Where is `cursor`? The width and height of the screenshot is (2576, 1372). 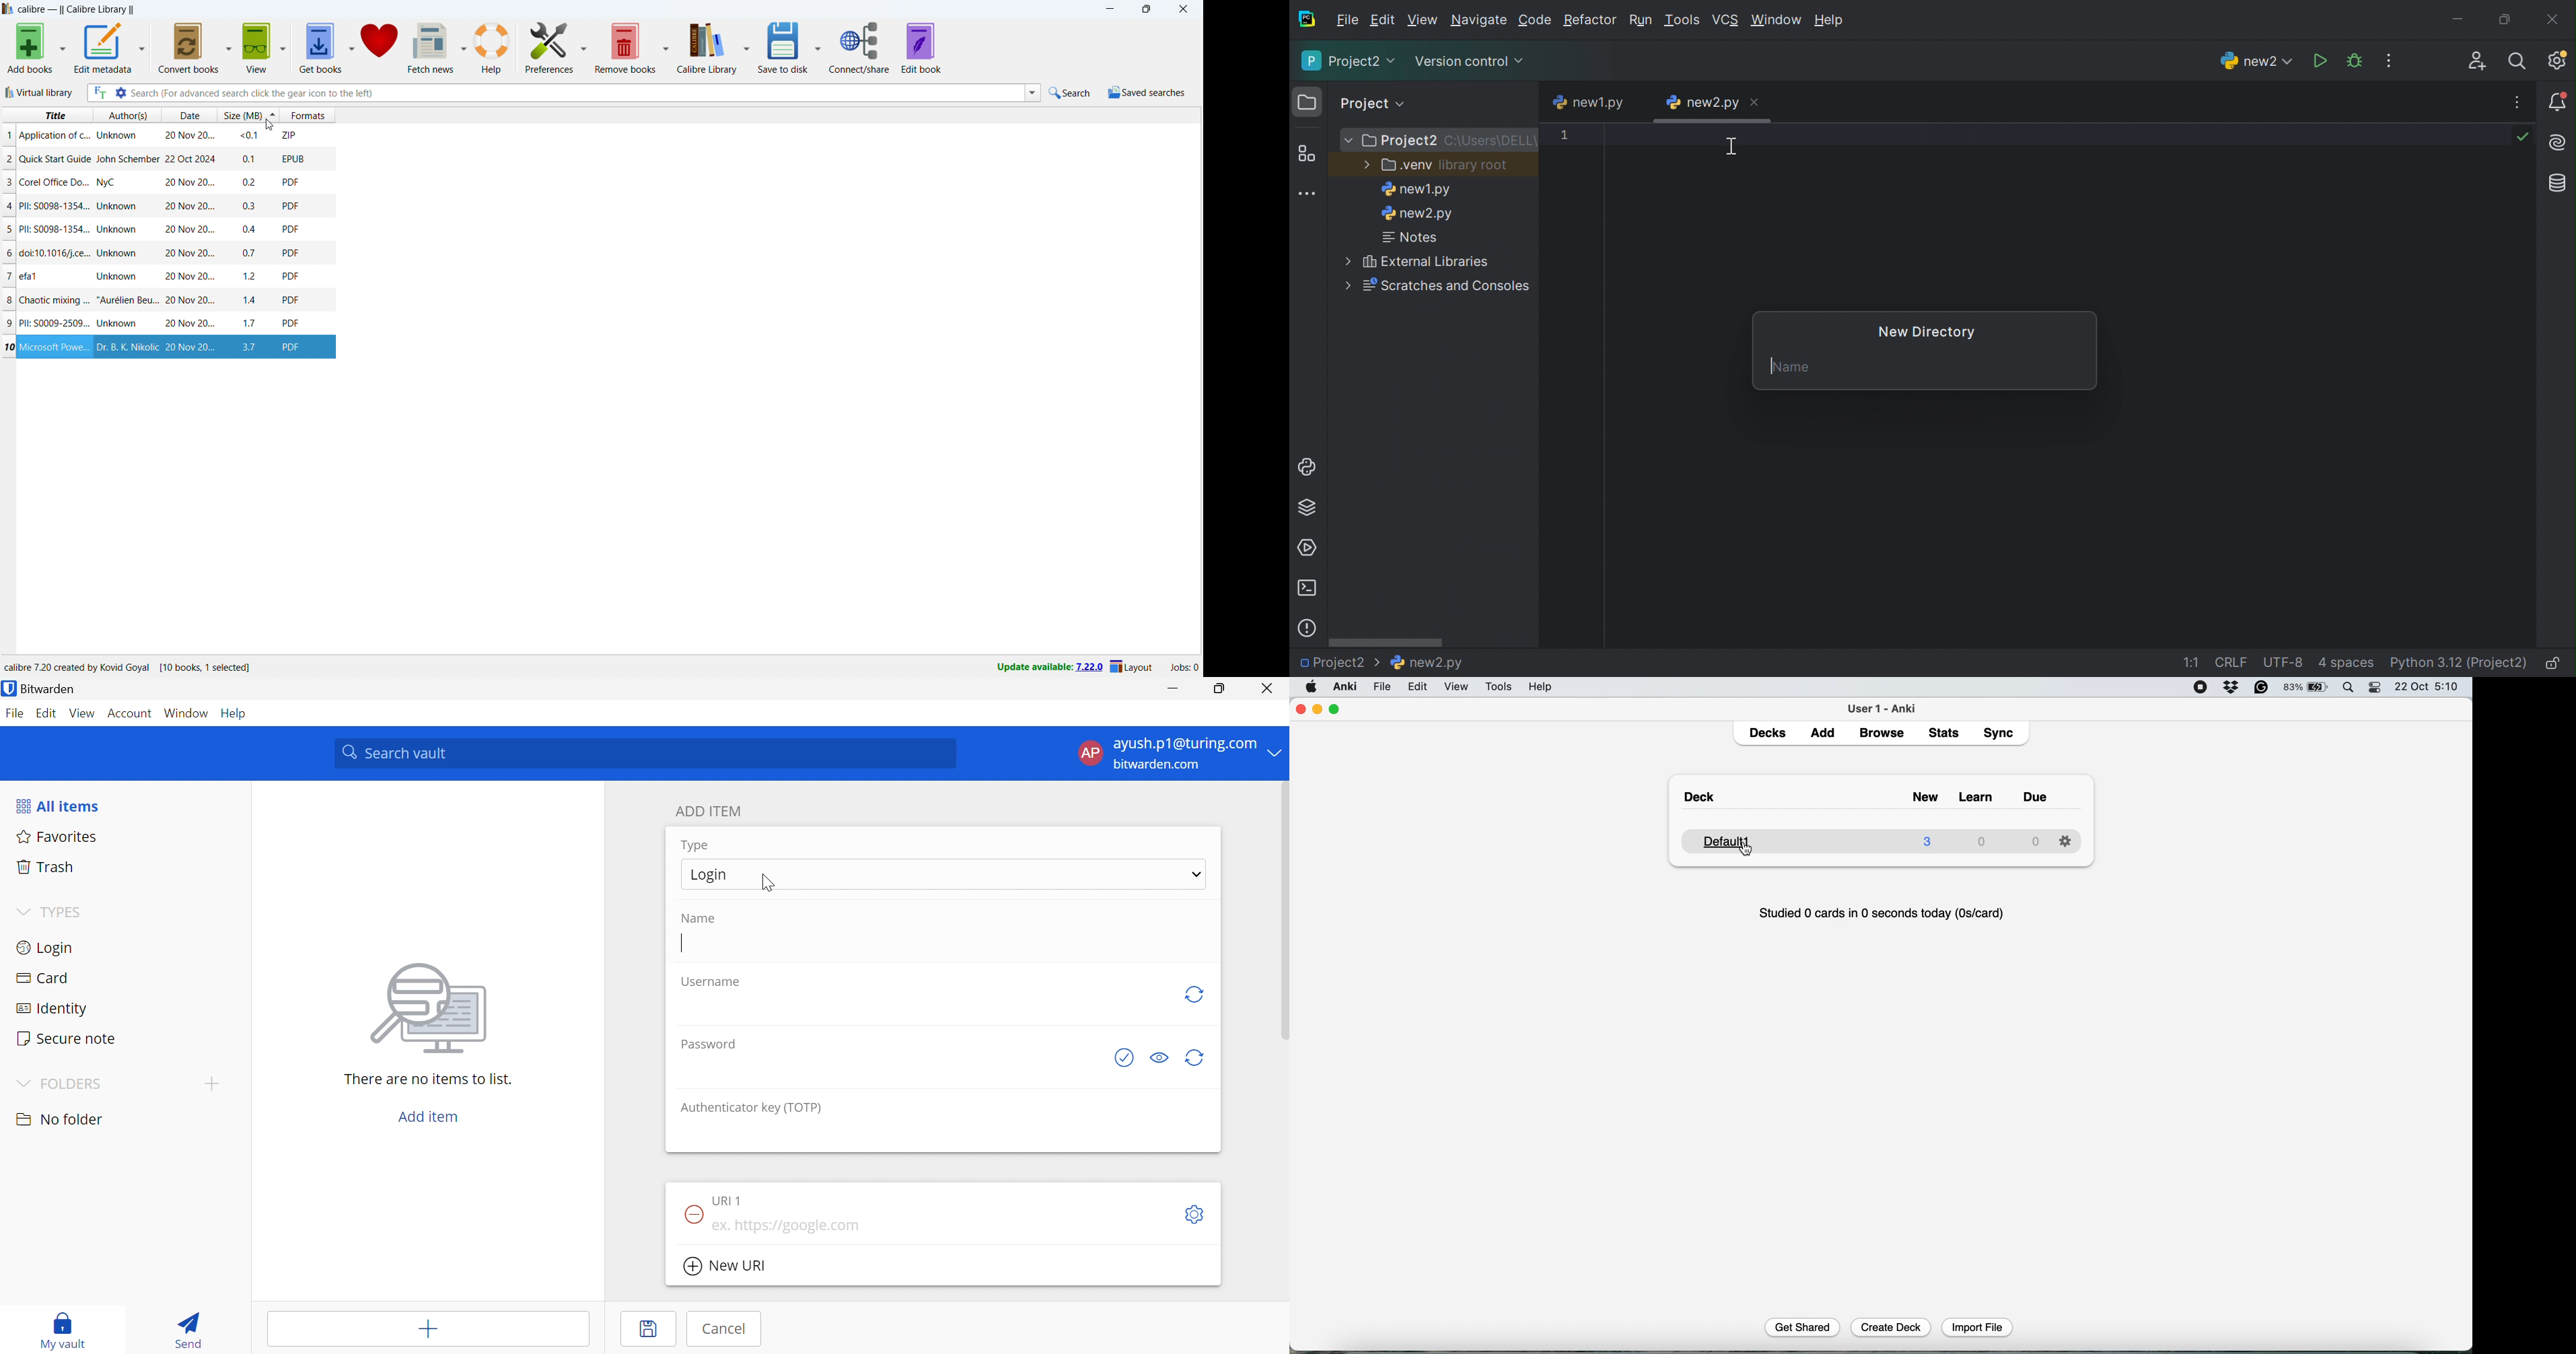 cursor is located at coordinates (1746, 849).